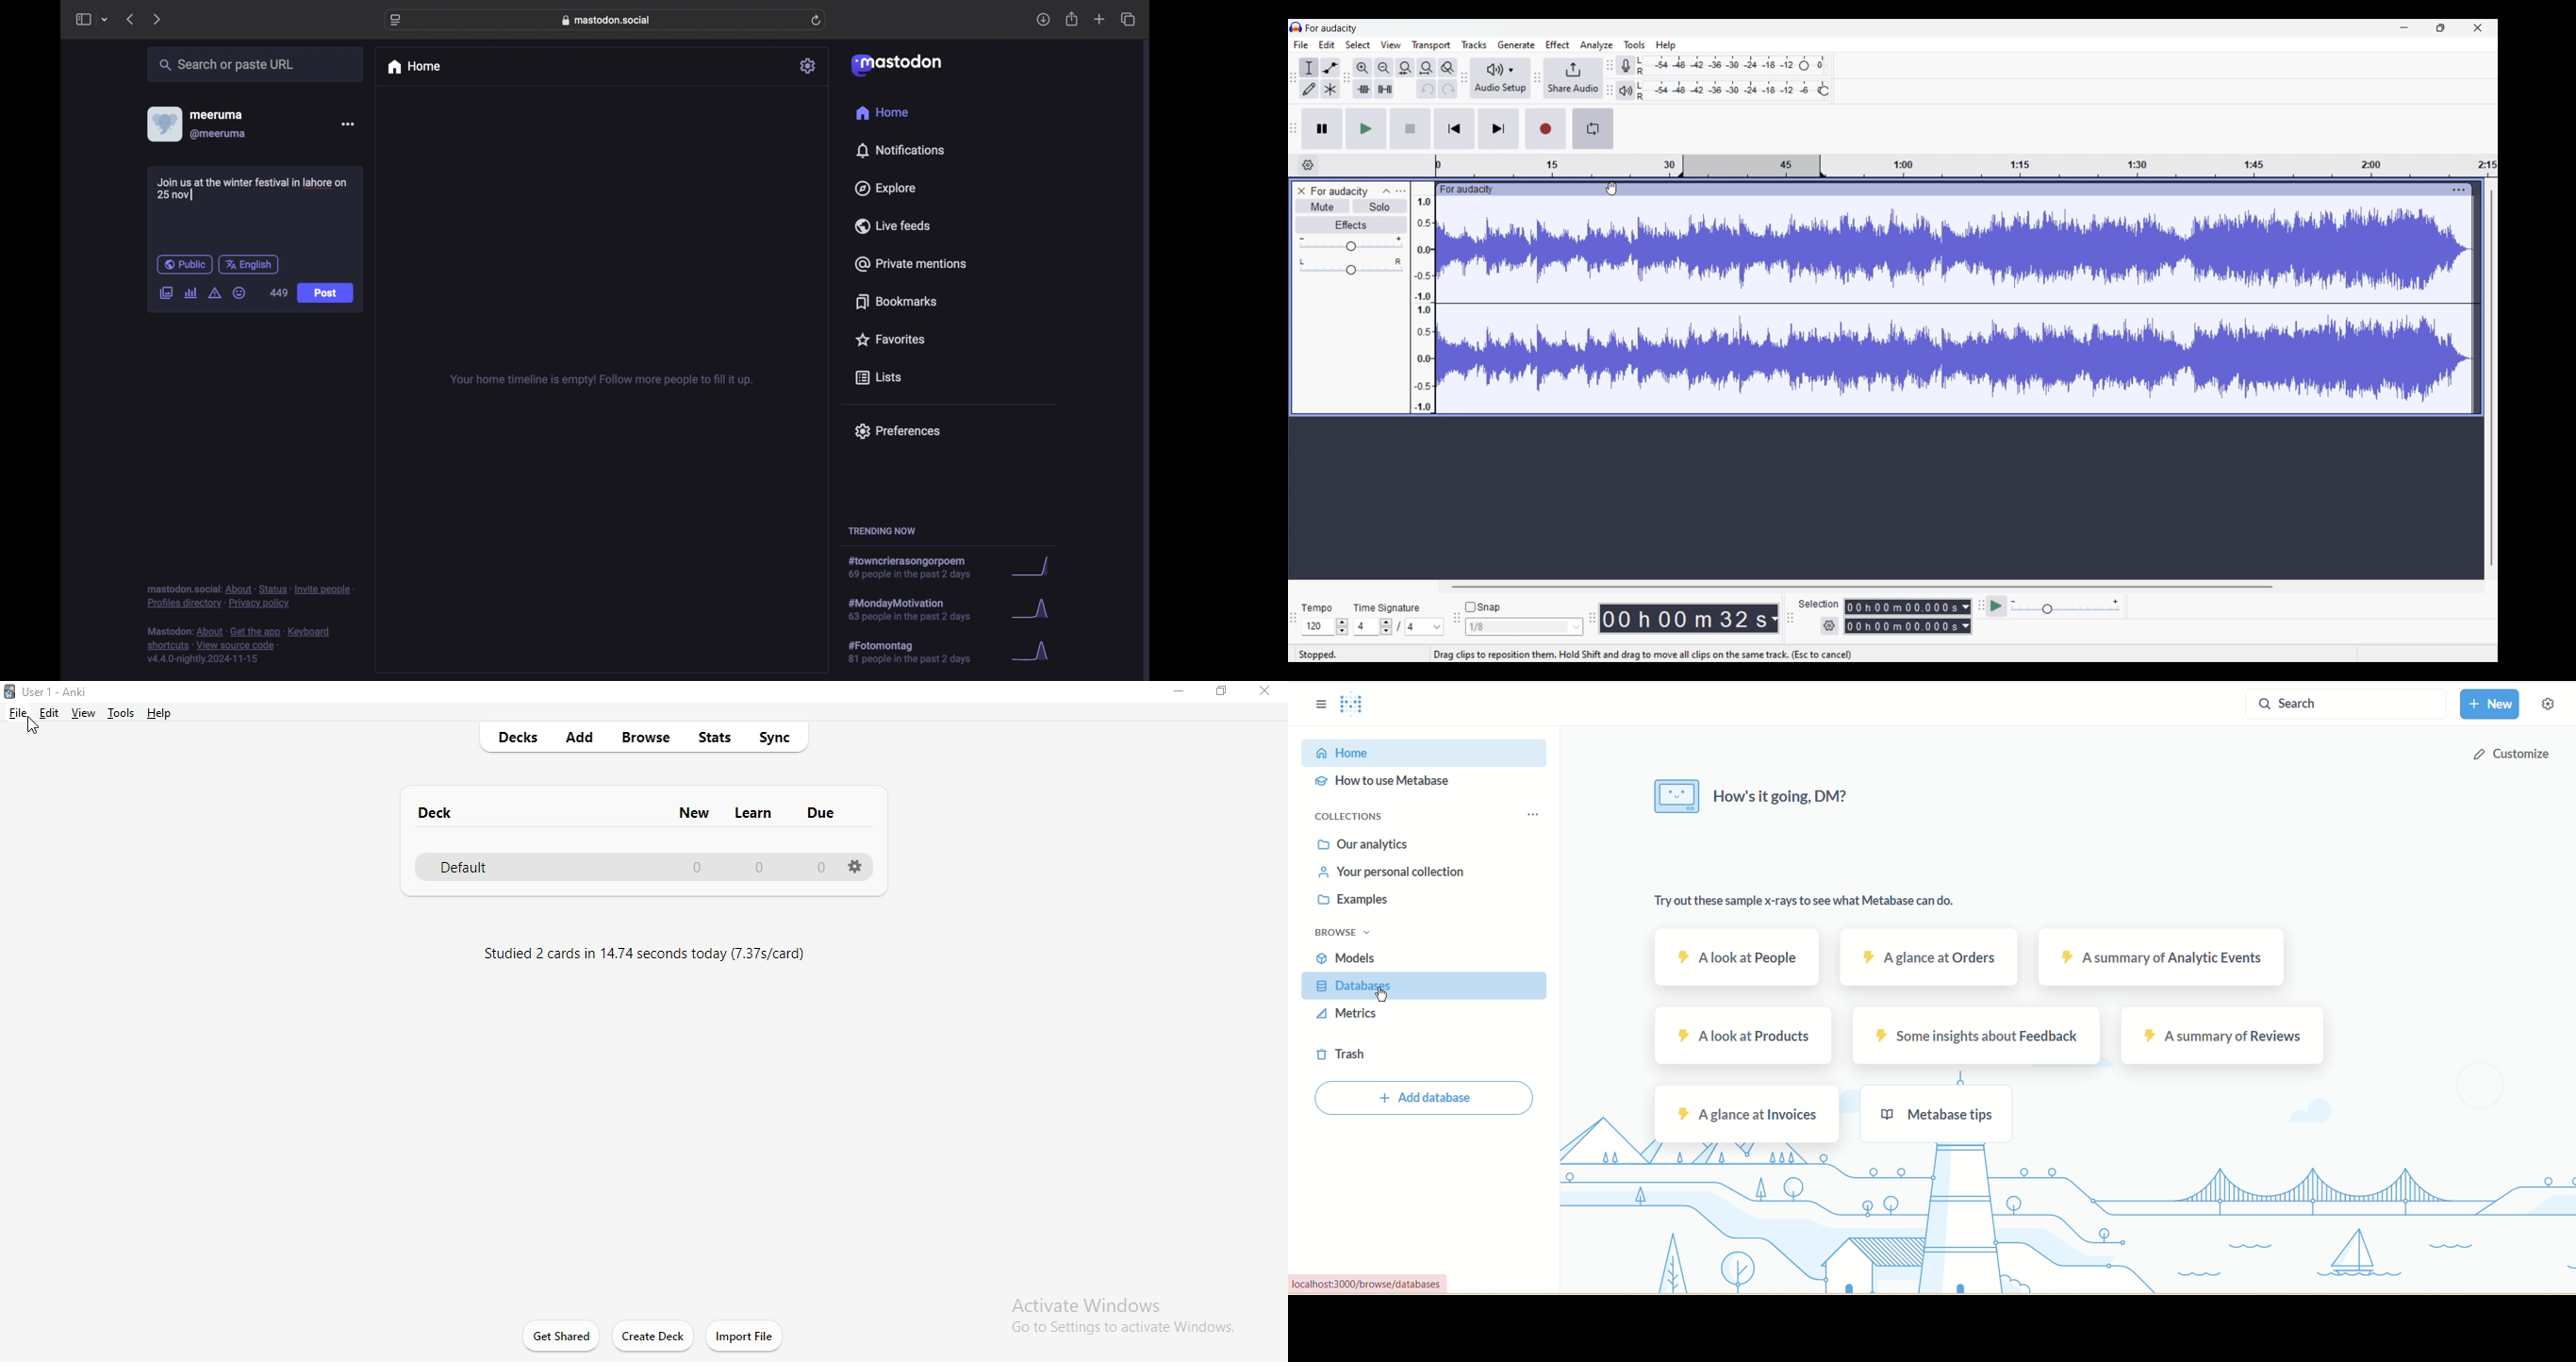  Describe the element at coordinates (1100, 19) in the screenshot. I see `new tab` at that location.